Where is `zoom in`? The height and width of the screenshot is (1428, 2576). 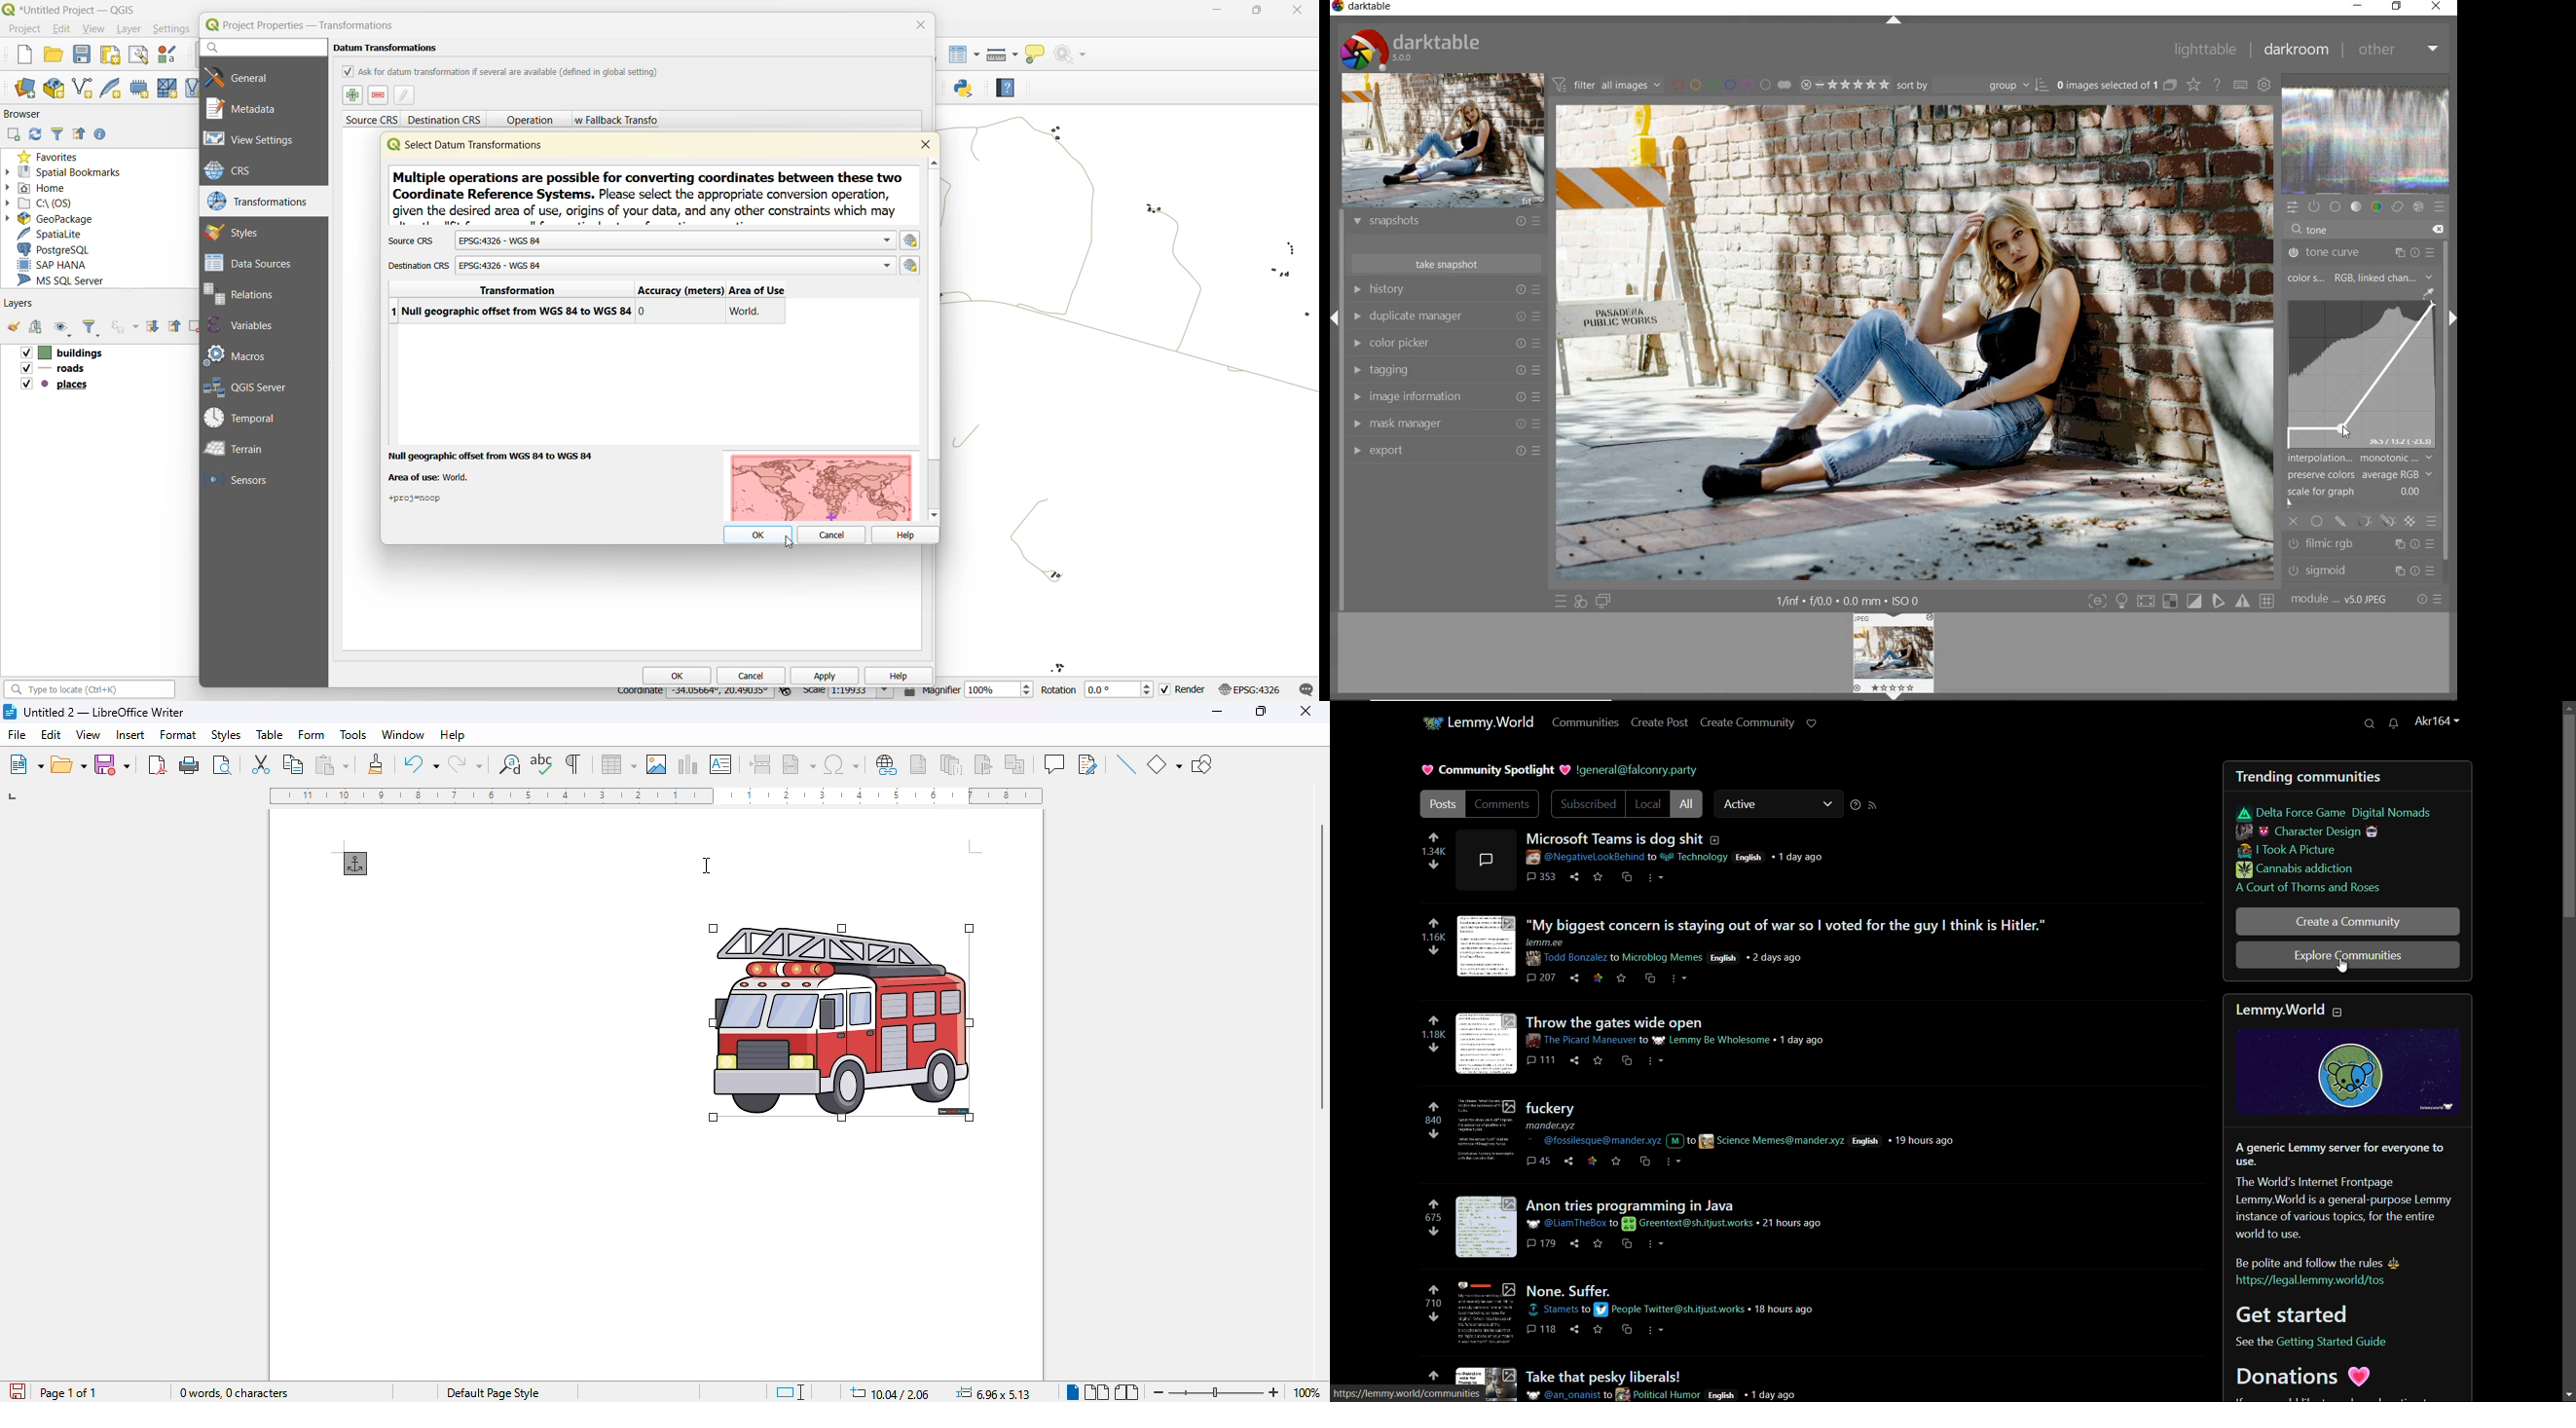 zoom in is located at coordinates (1274, 1392).